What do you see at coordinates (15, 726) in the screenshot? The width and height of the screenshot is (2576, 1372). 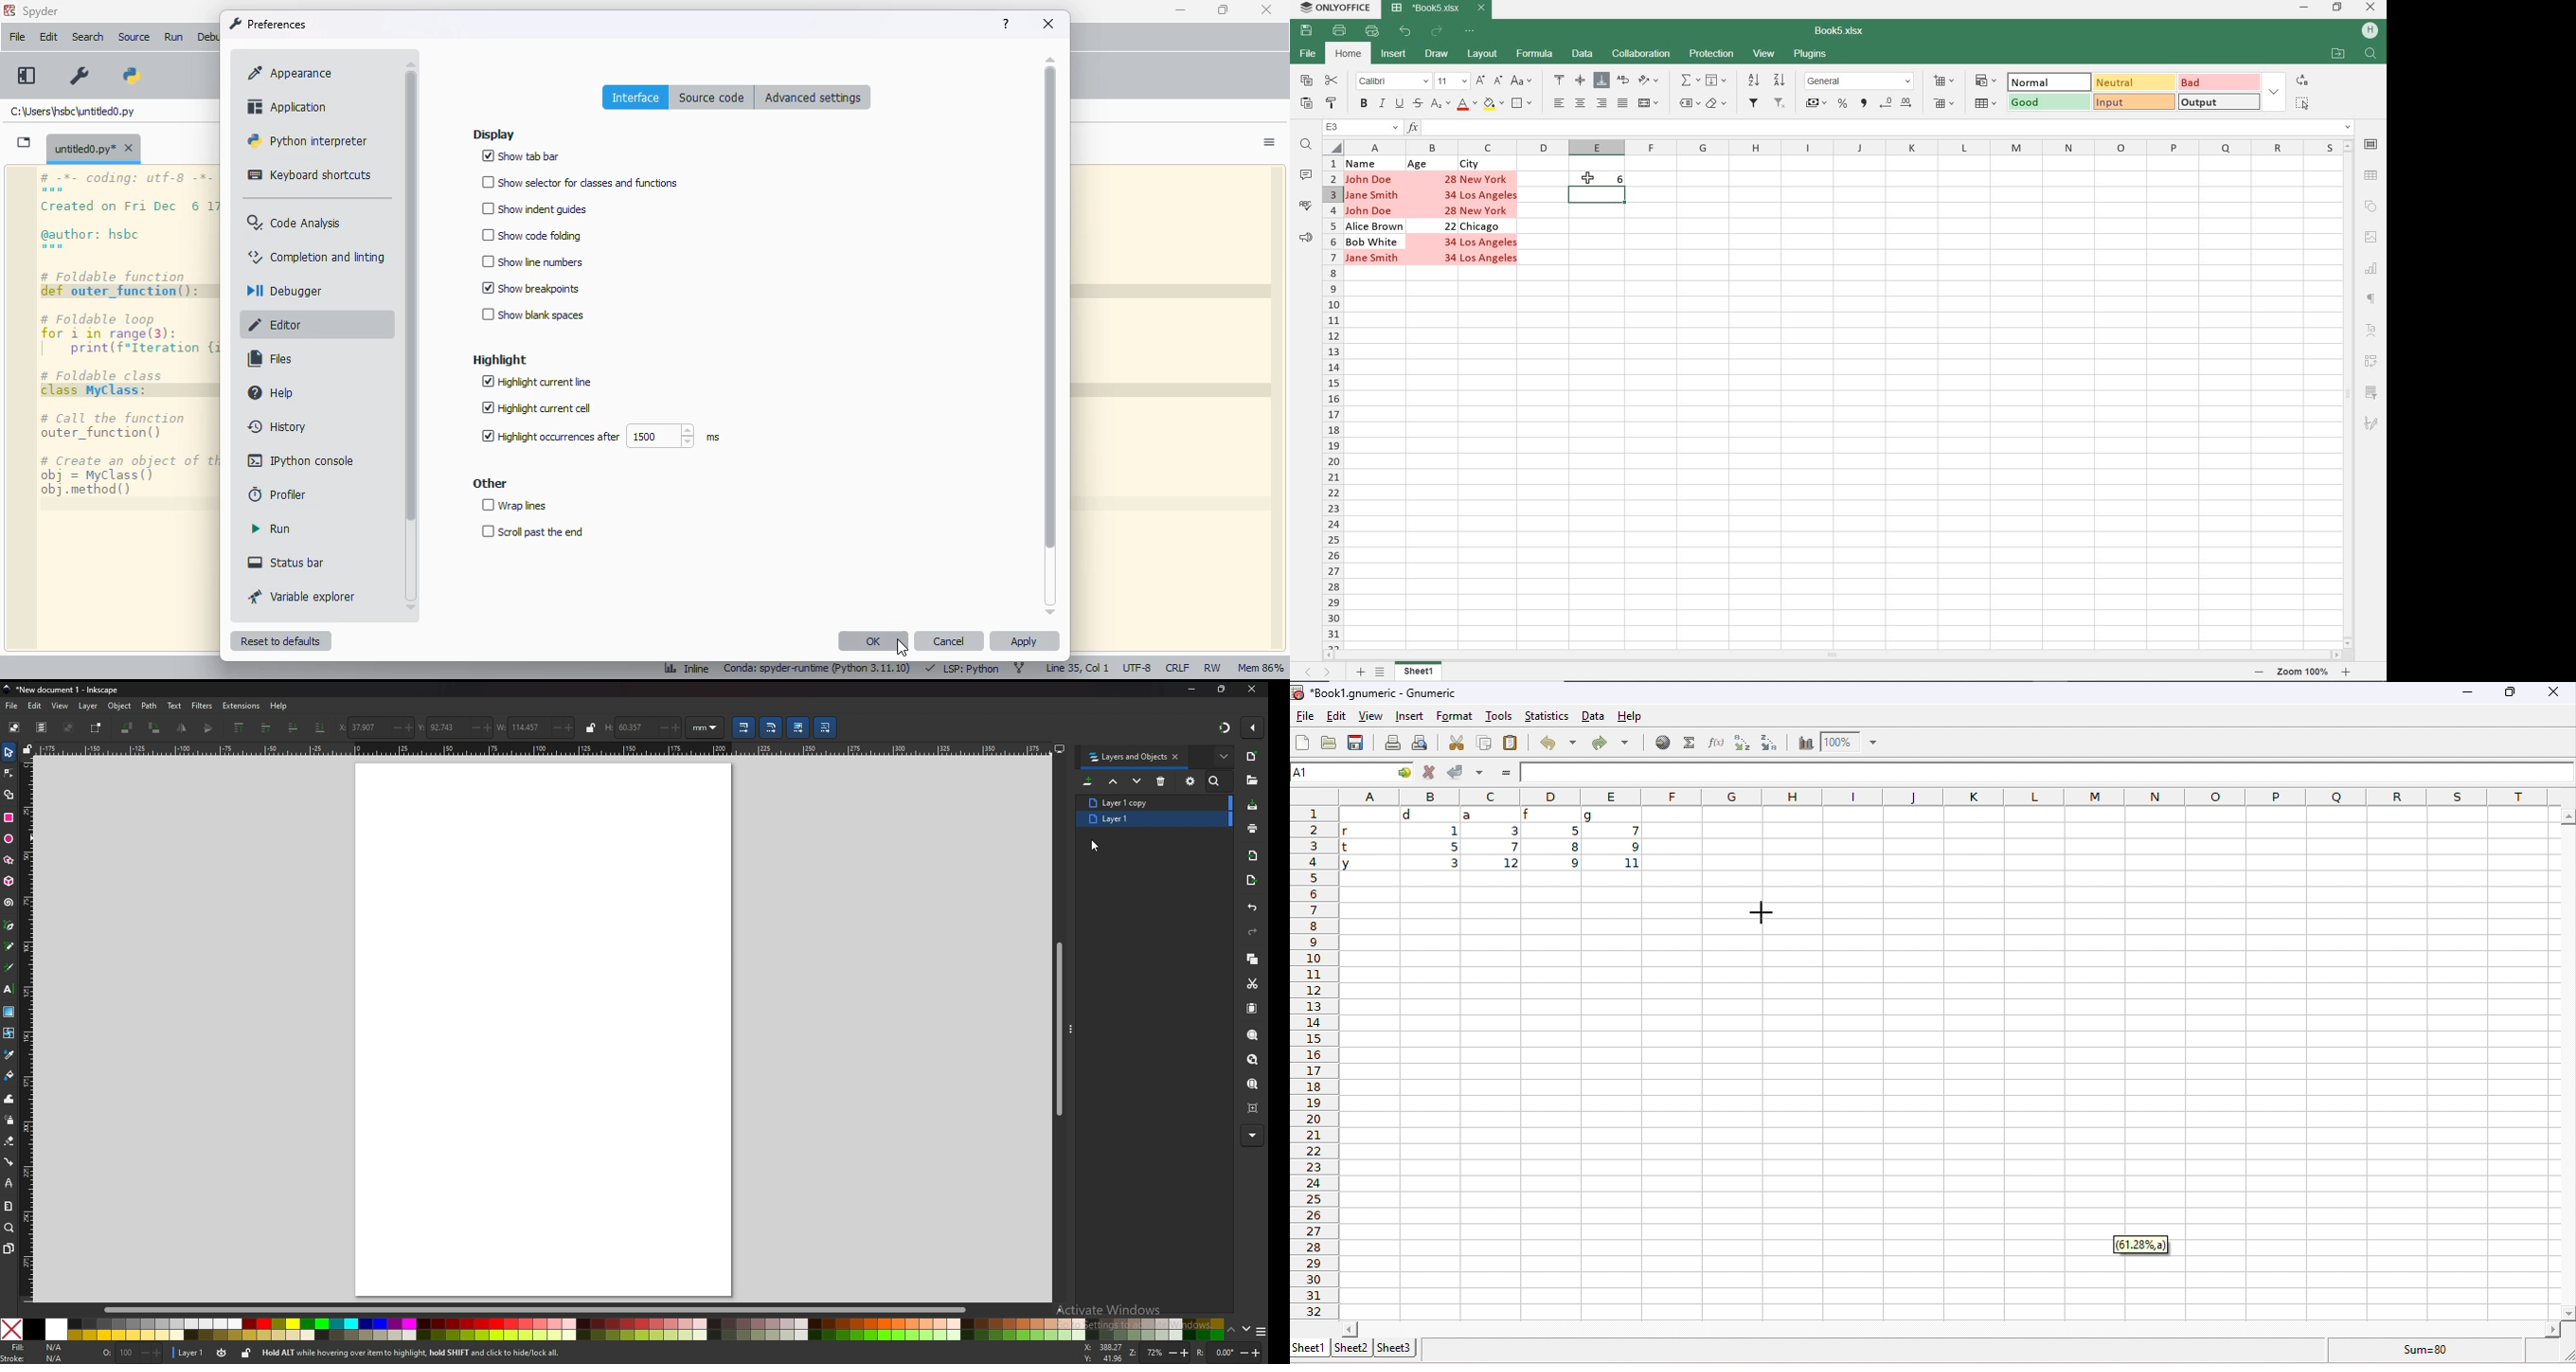 I see `select all objects` at bounding box center [15, 726].